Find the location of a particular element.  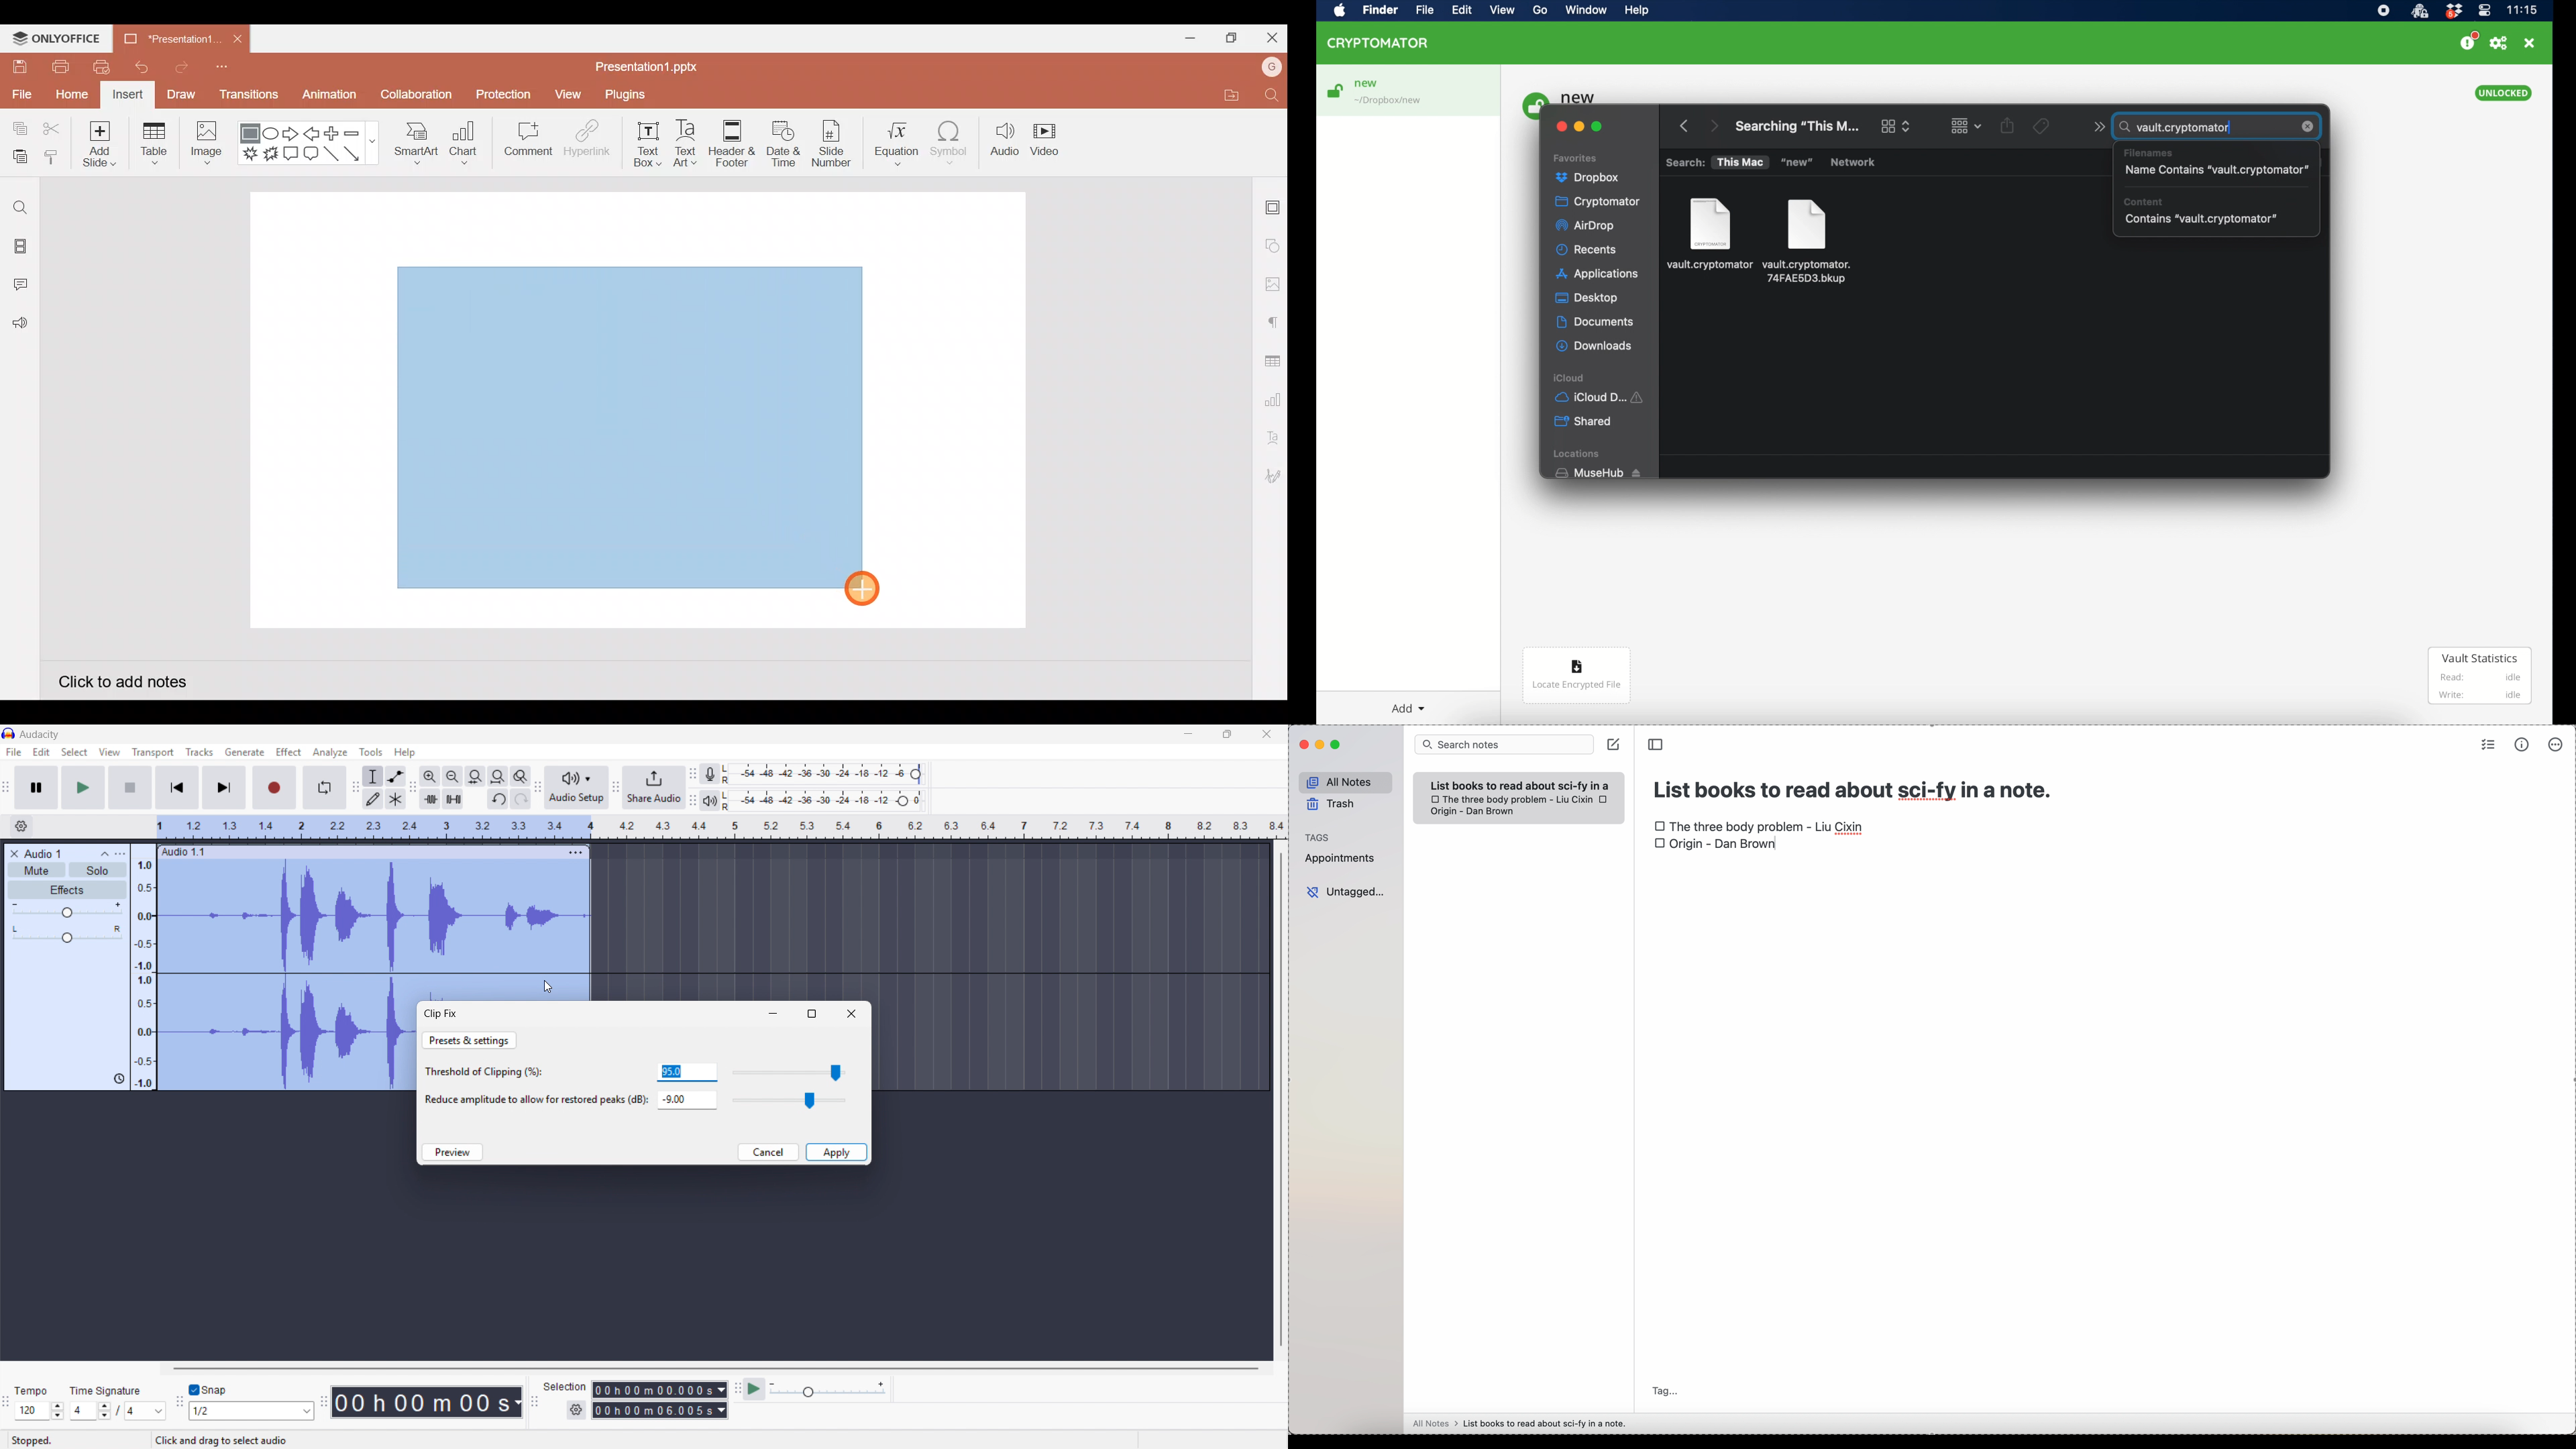

Redo is located at coordinates (176, 66).